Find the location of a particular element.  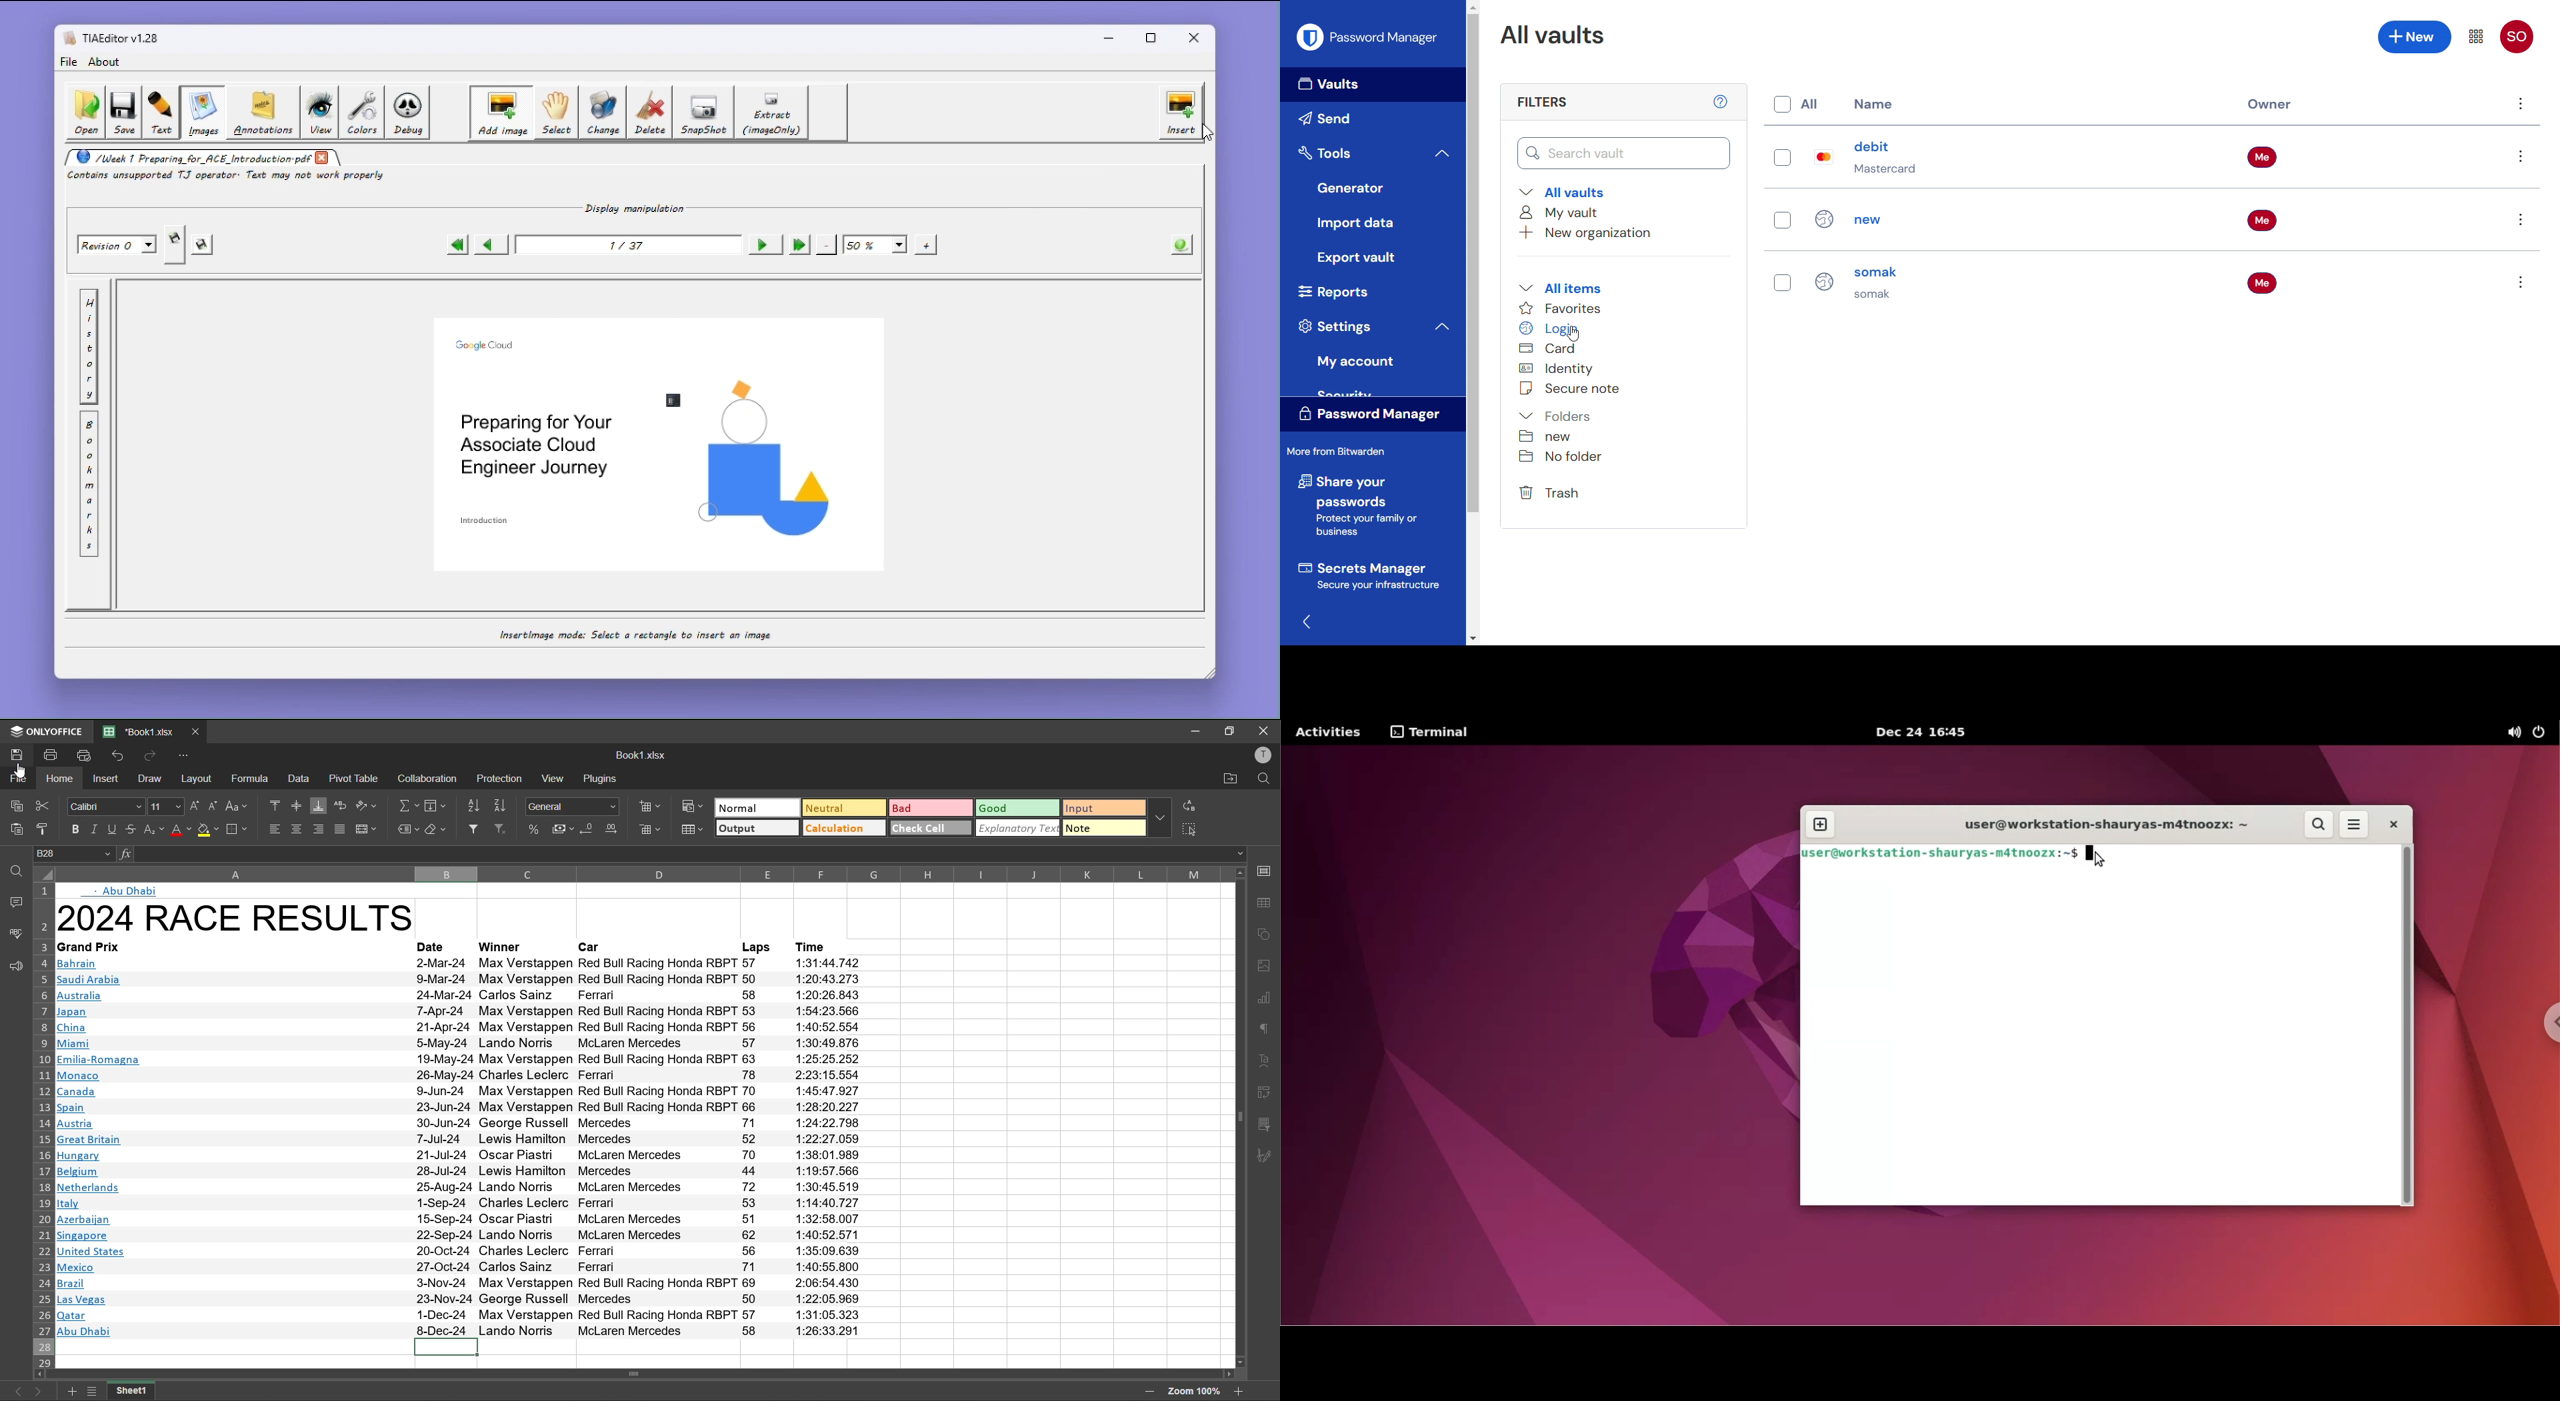

borders is located at coordinates (239, 829).